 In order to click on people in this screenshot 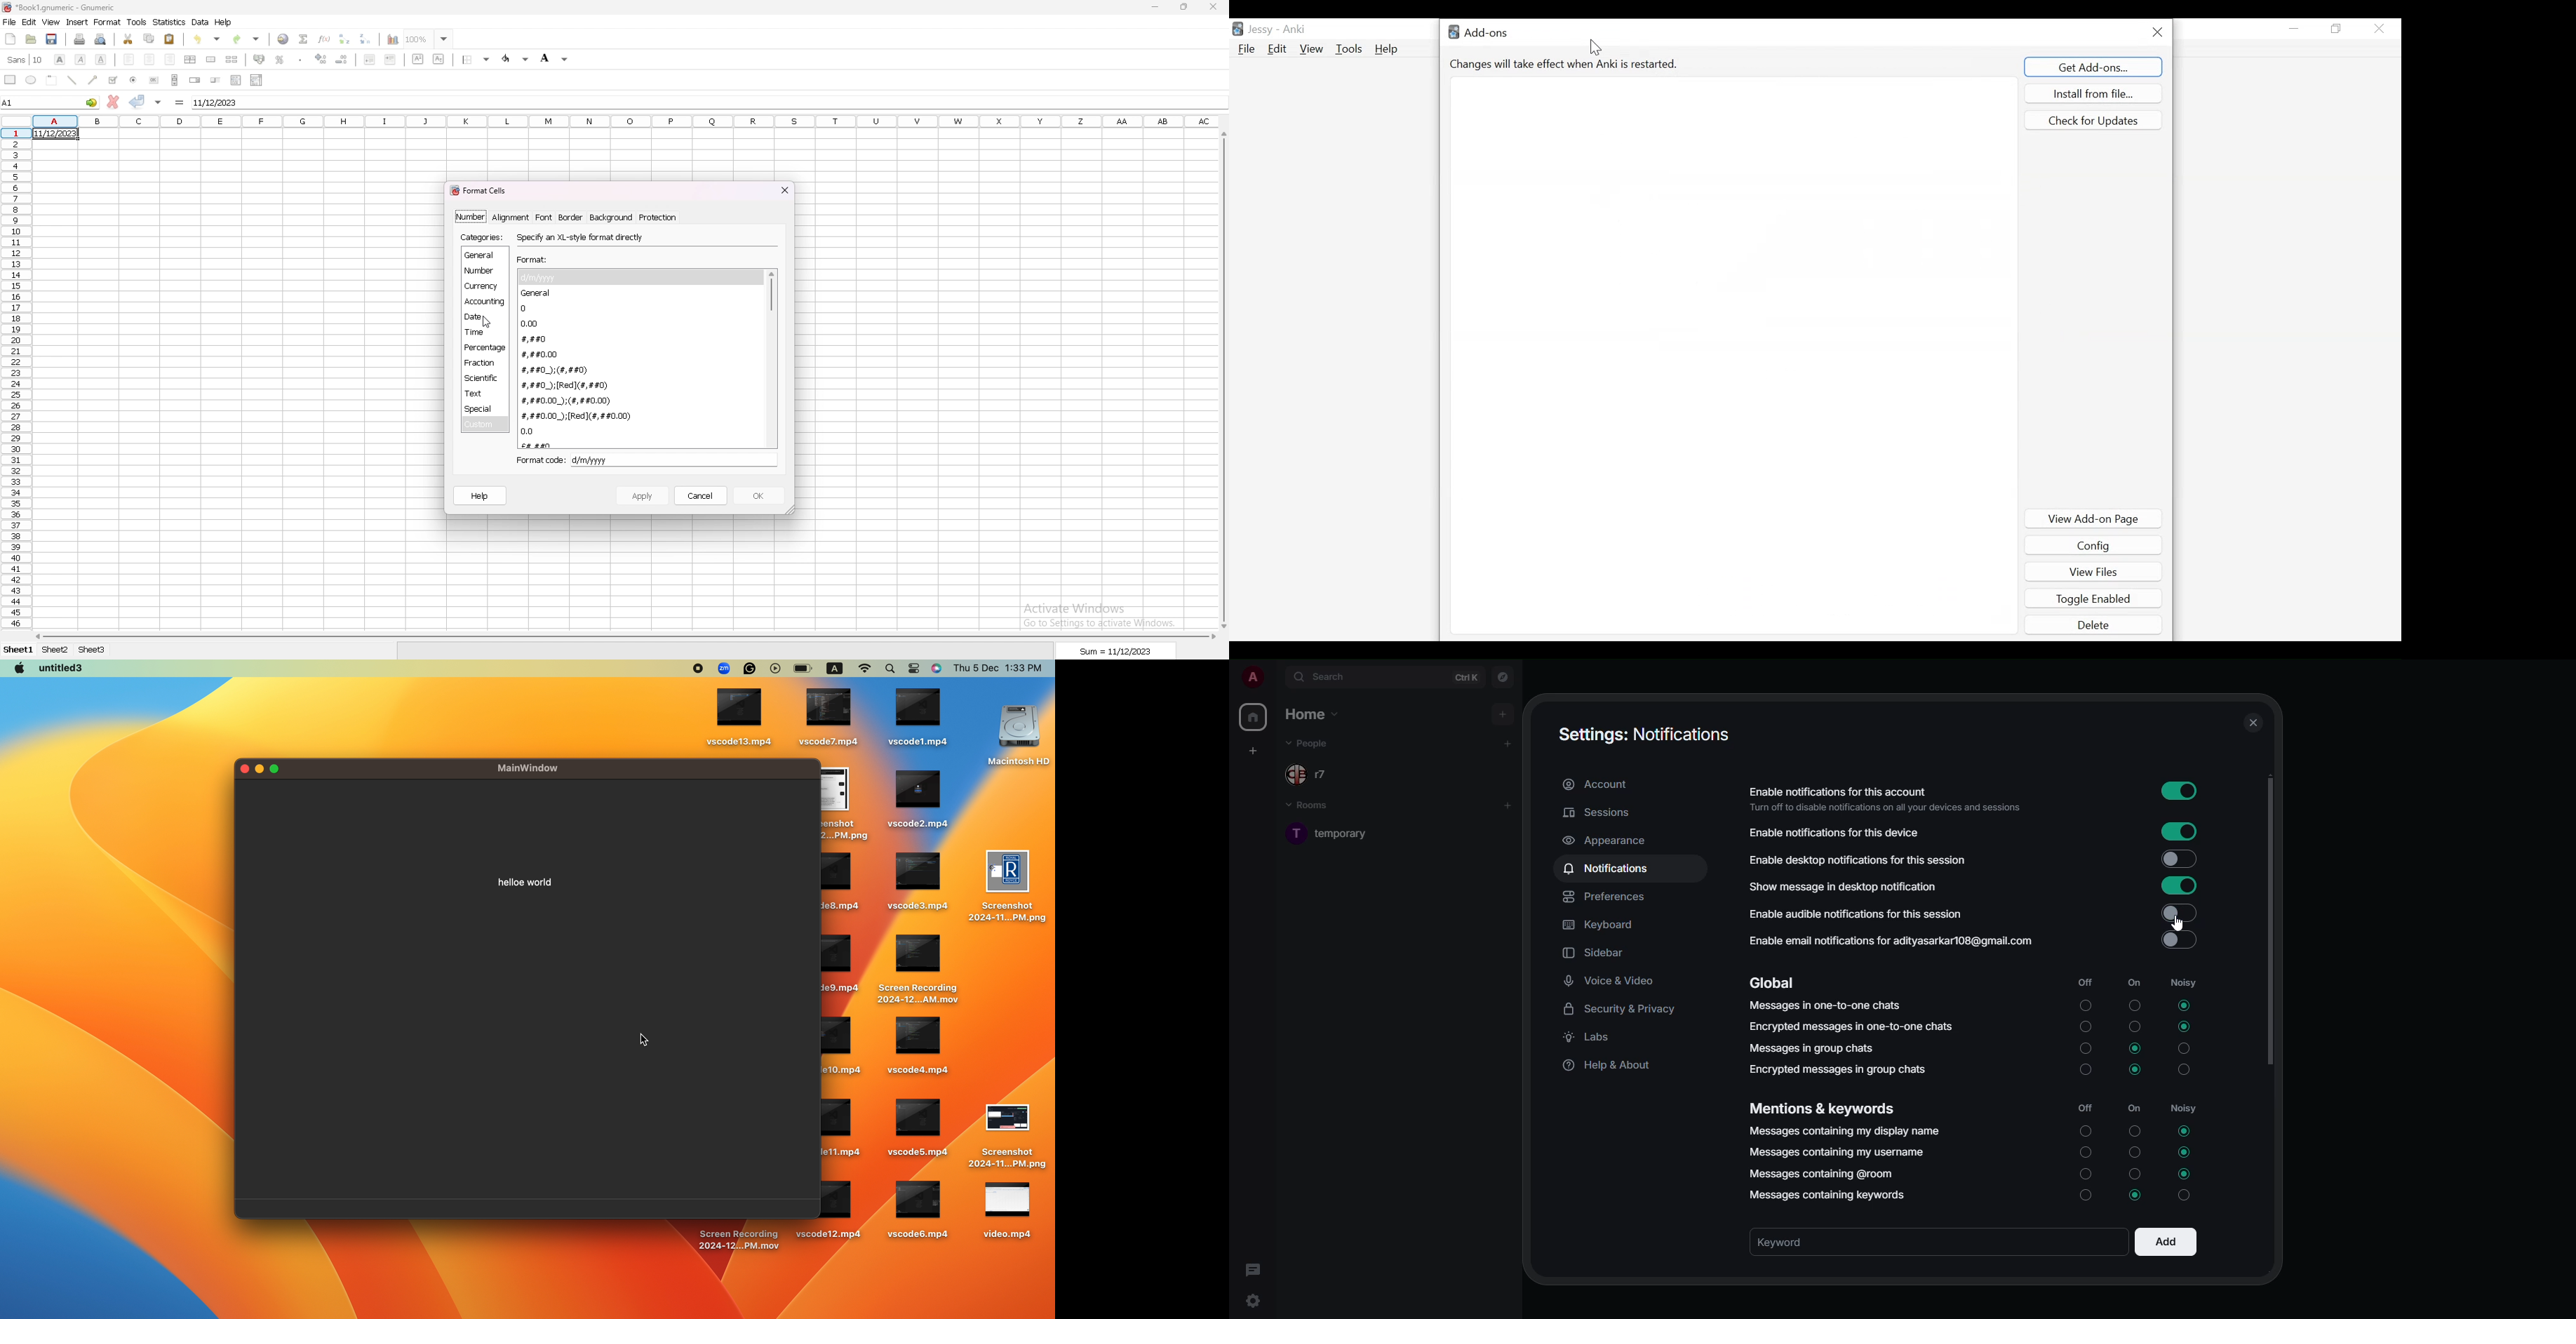, I will do `click(1310, 776)`.